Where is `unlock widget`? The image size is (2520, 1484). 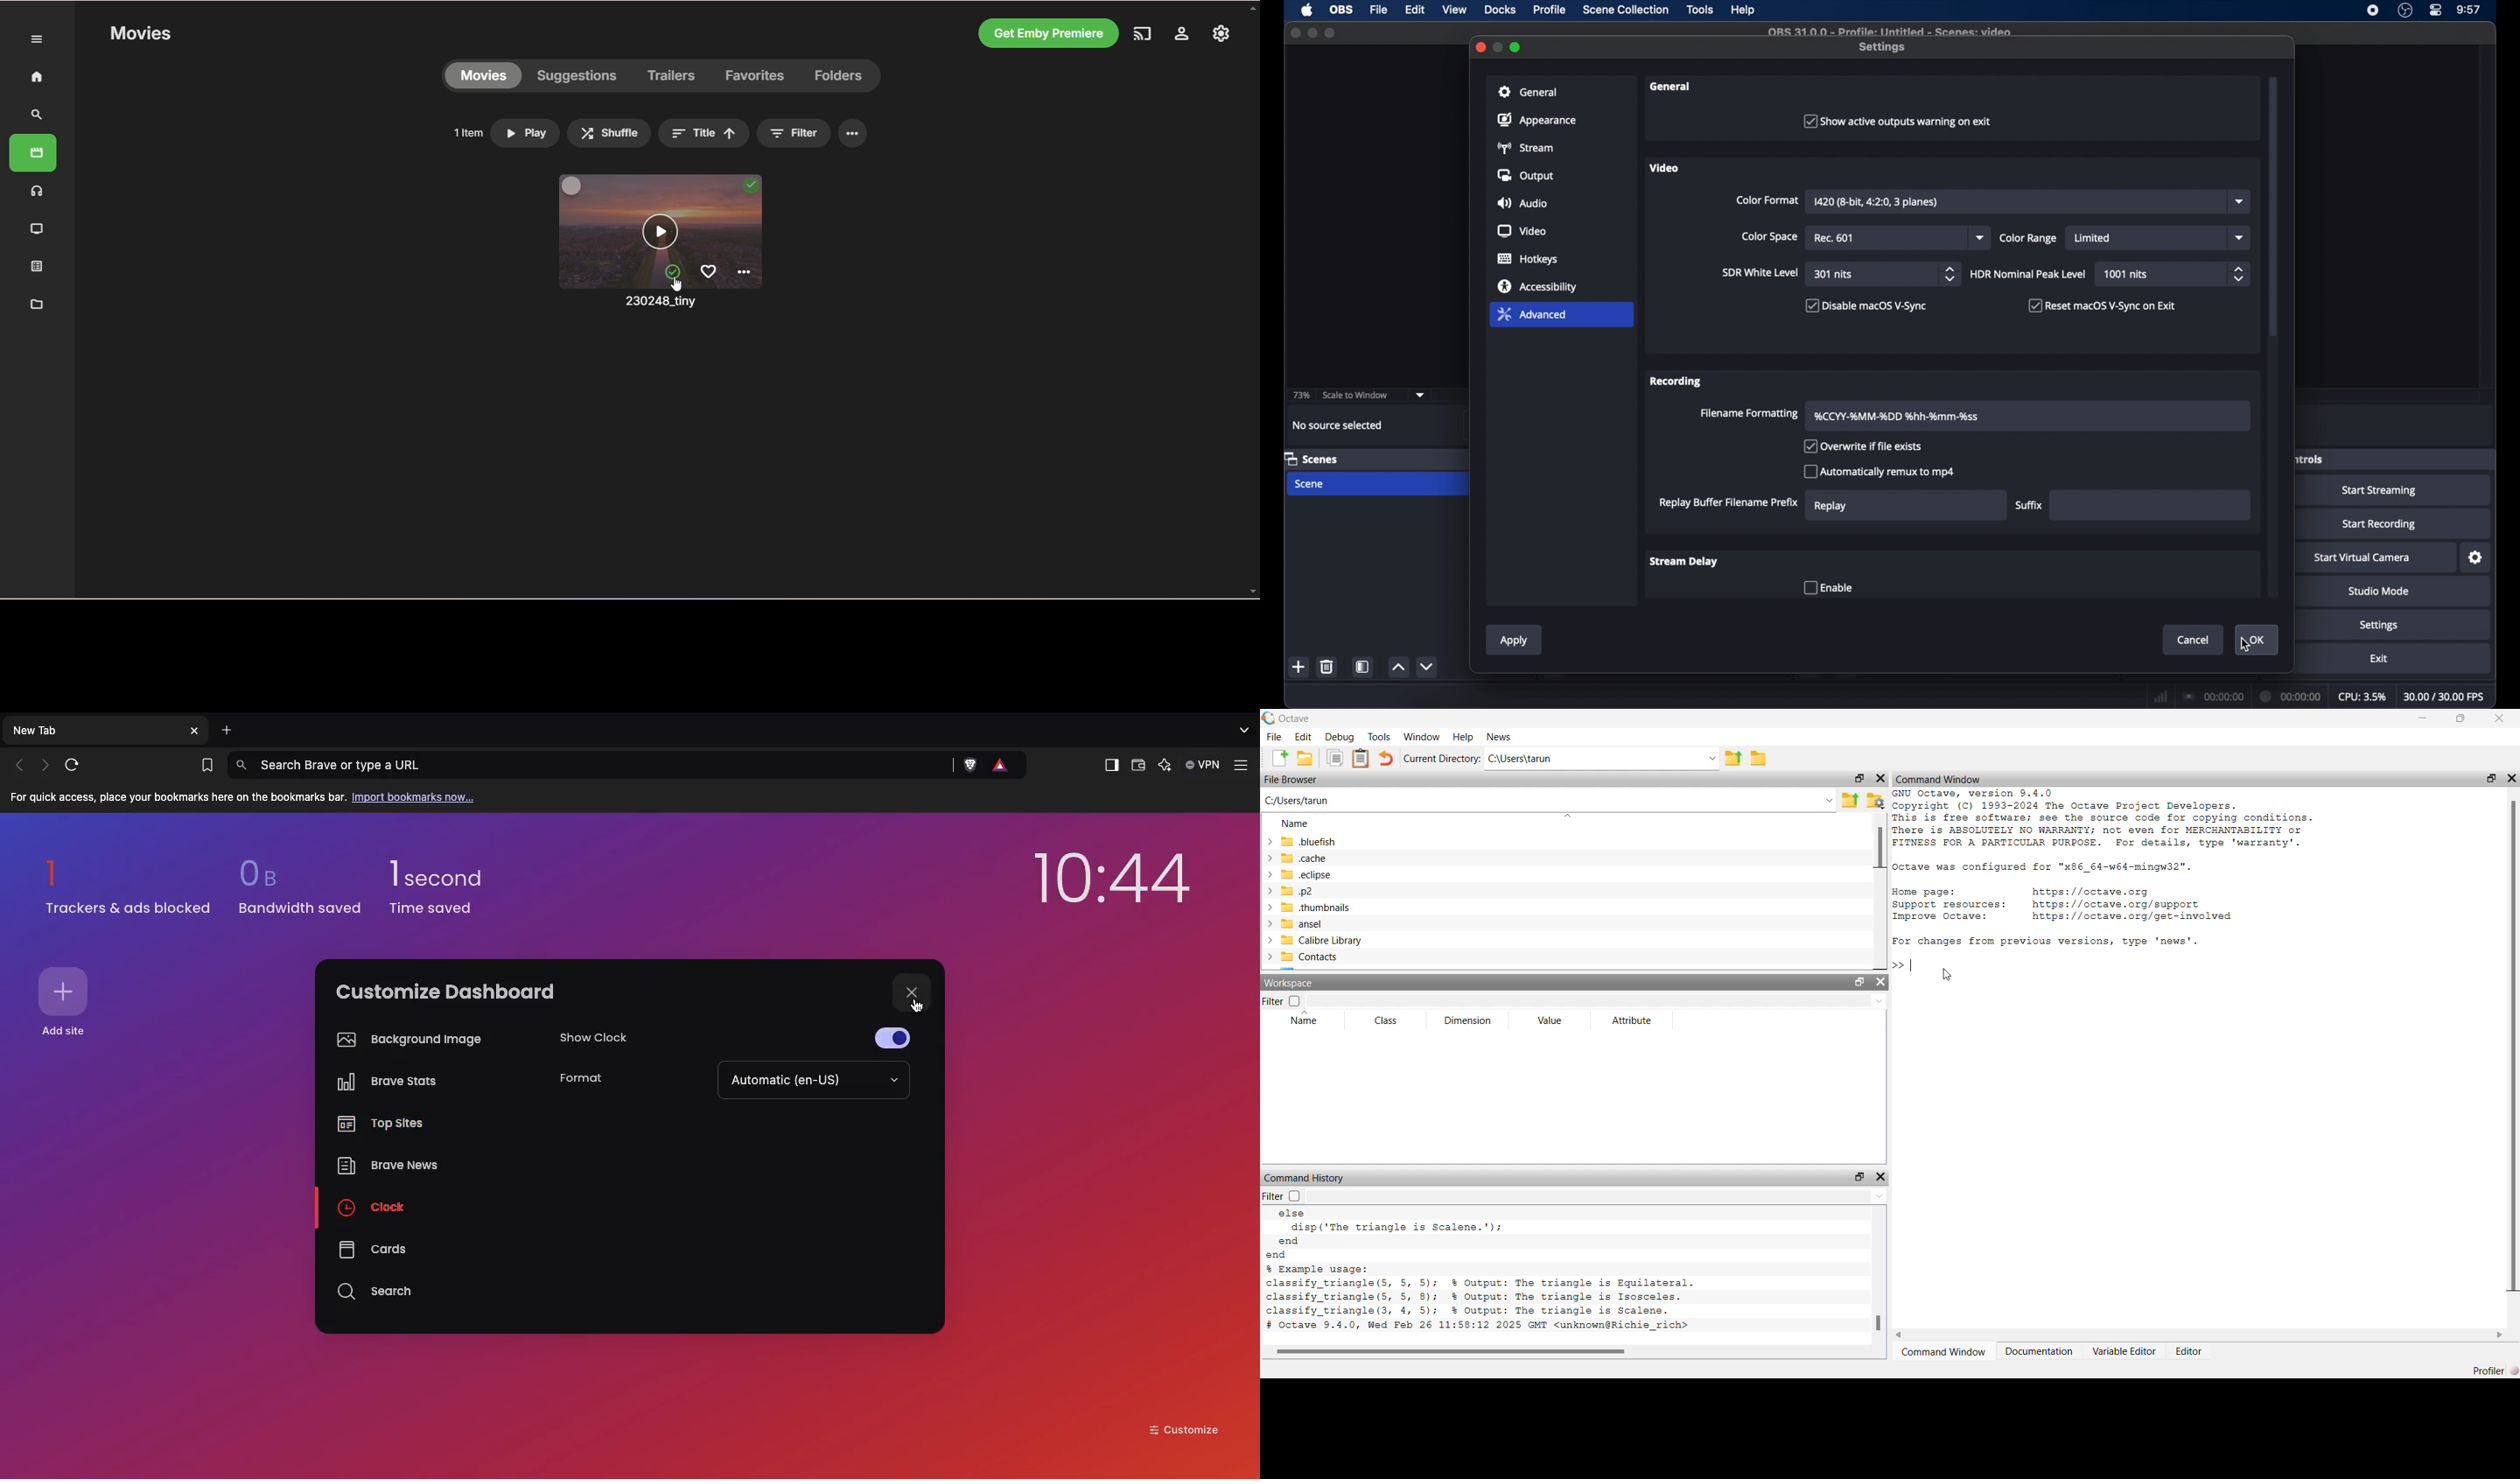
unlock widget is located at coordinates (2487, 777).